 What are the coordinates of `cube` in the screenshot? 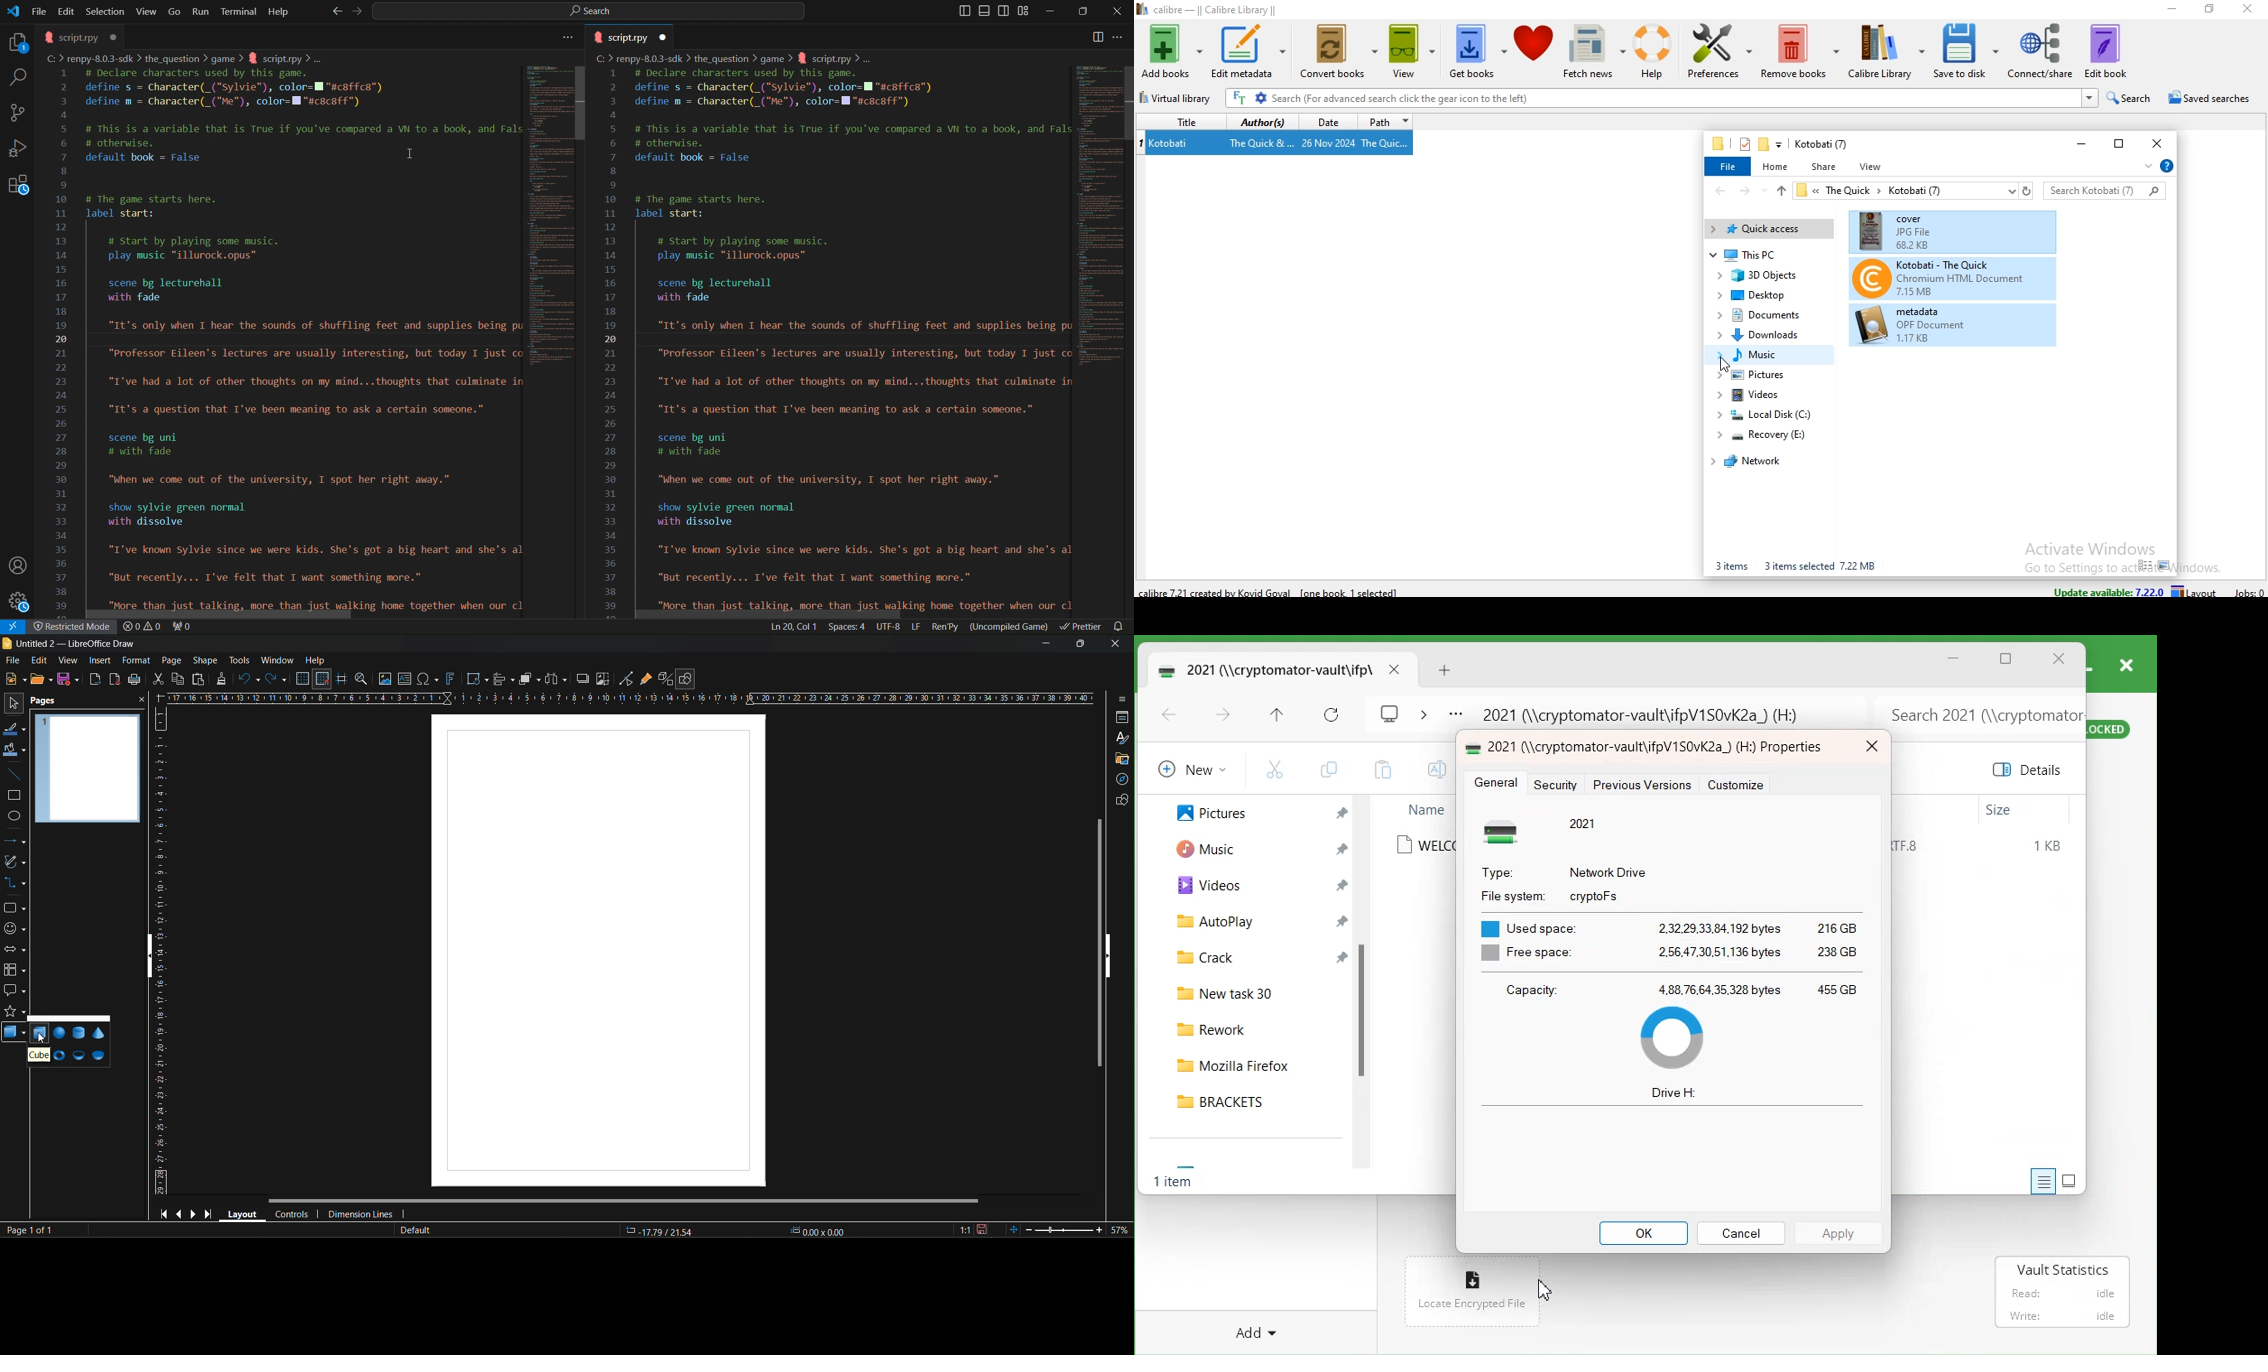 It's located at (39, 1035).